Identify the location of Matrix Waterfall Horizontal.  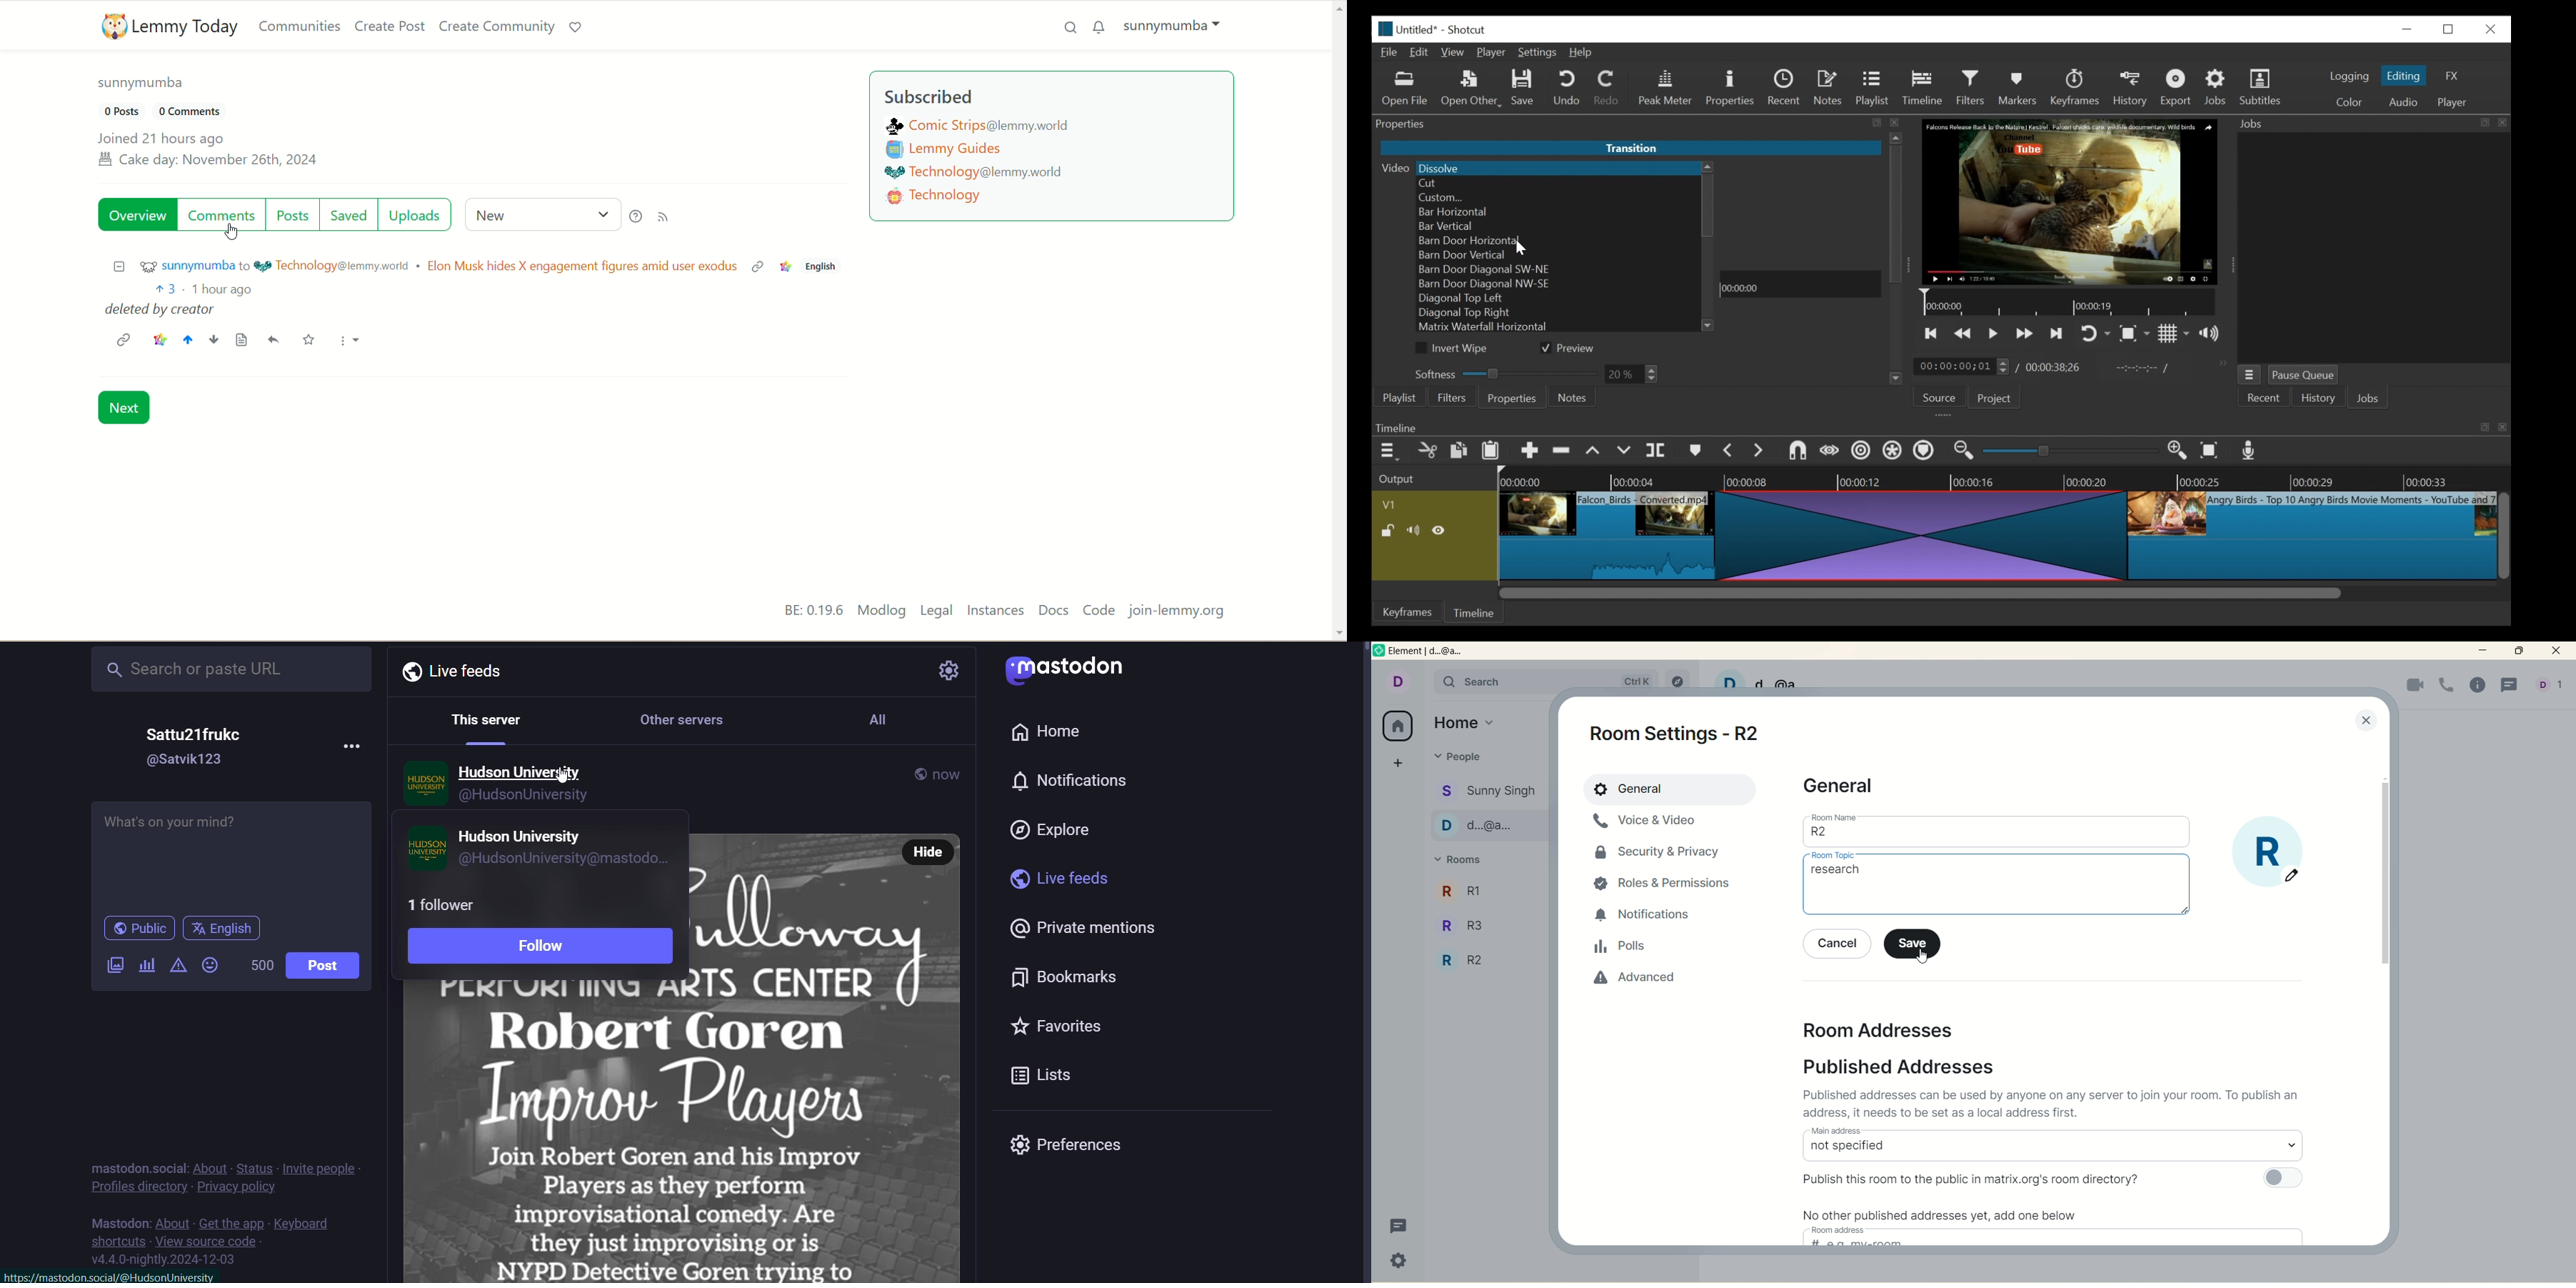
(1559, 328).